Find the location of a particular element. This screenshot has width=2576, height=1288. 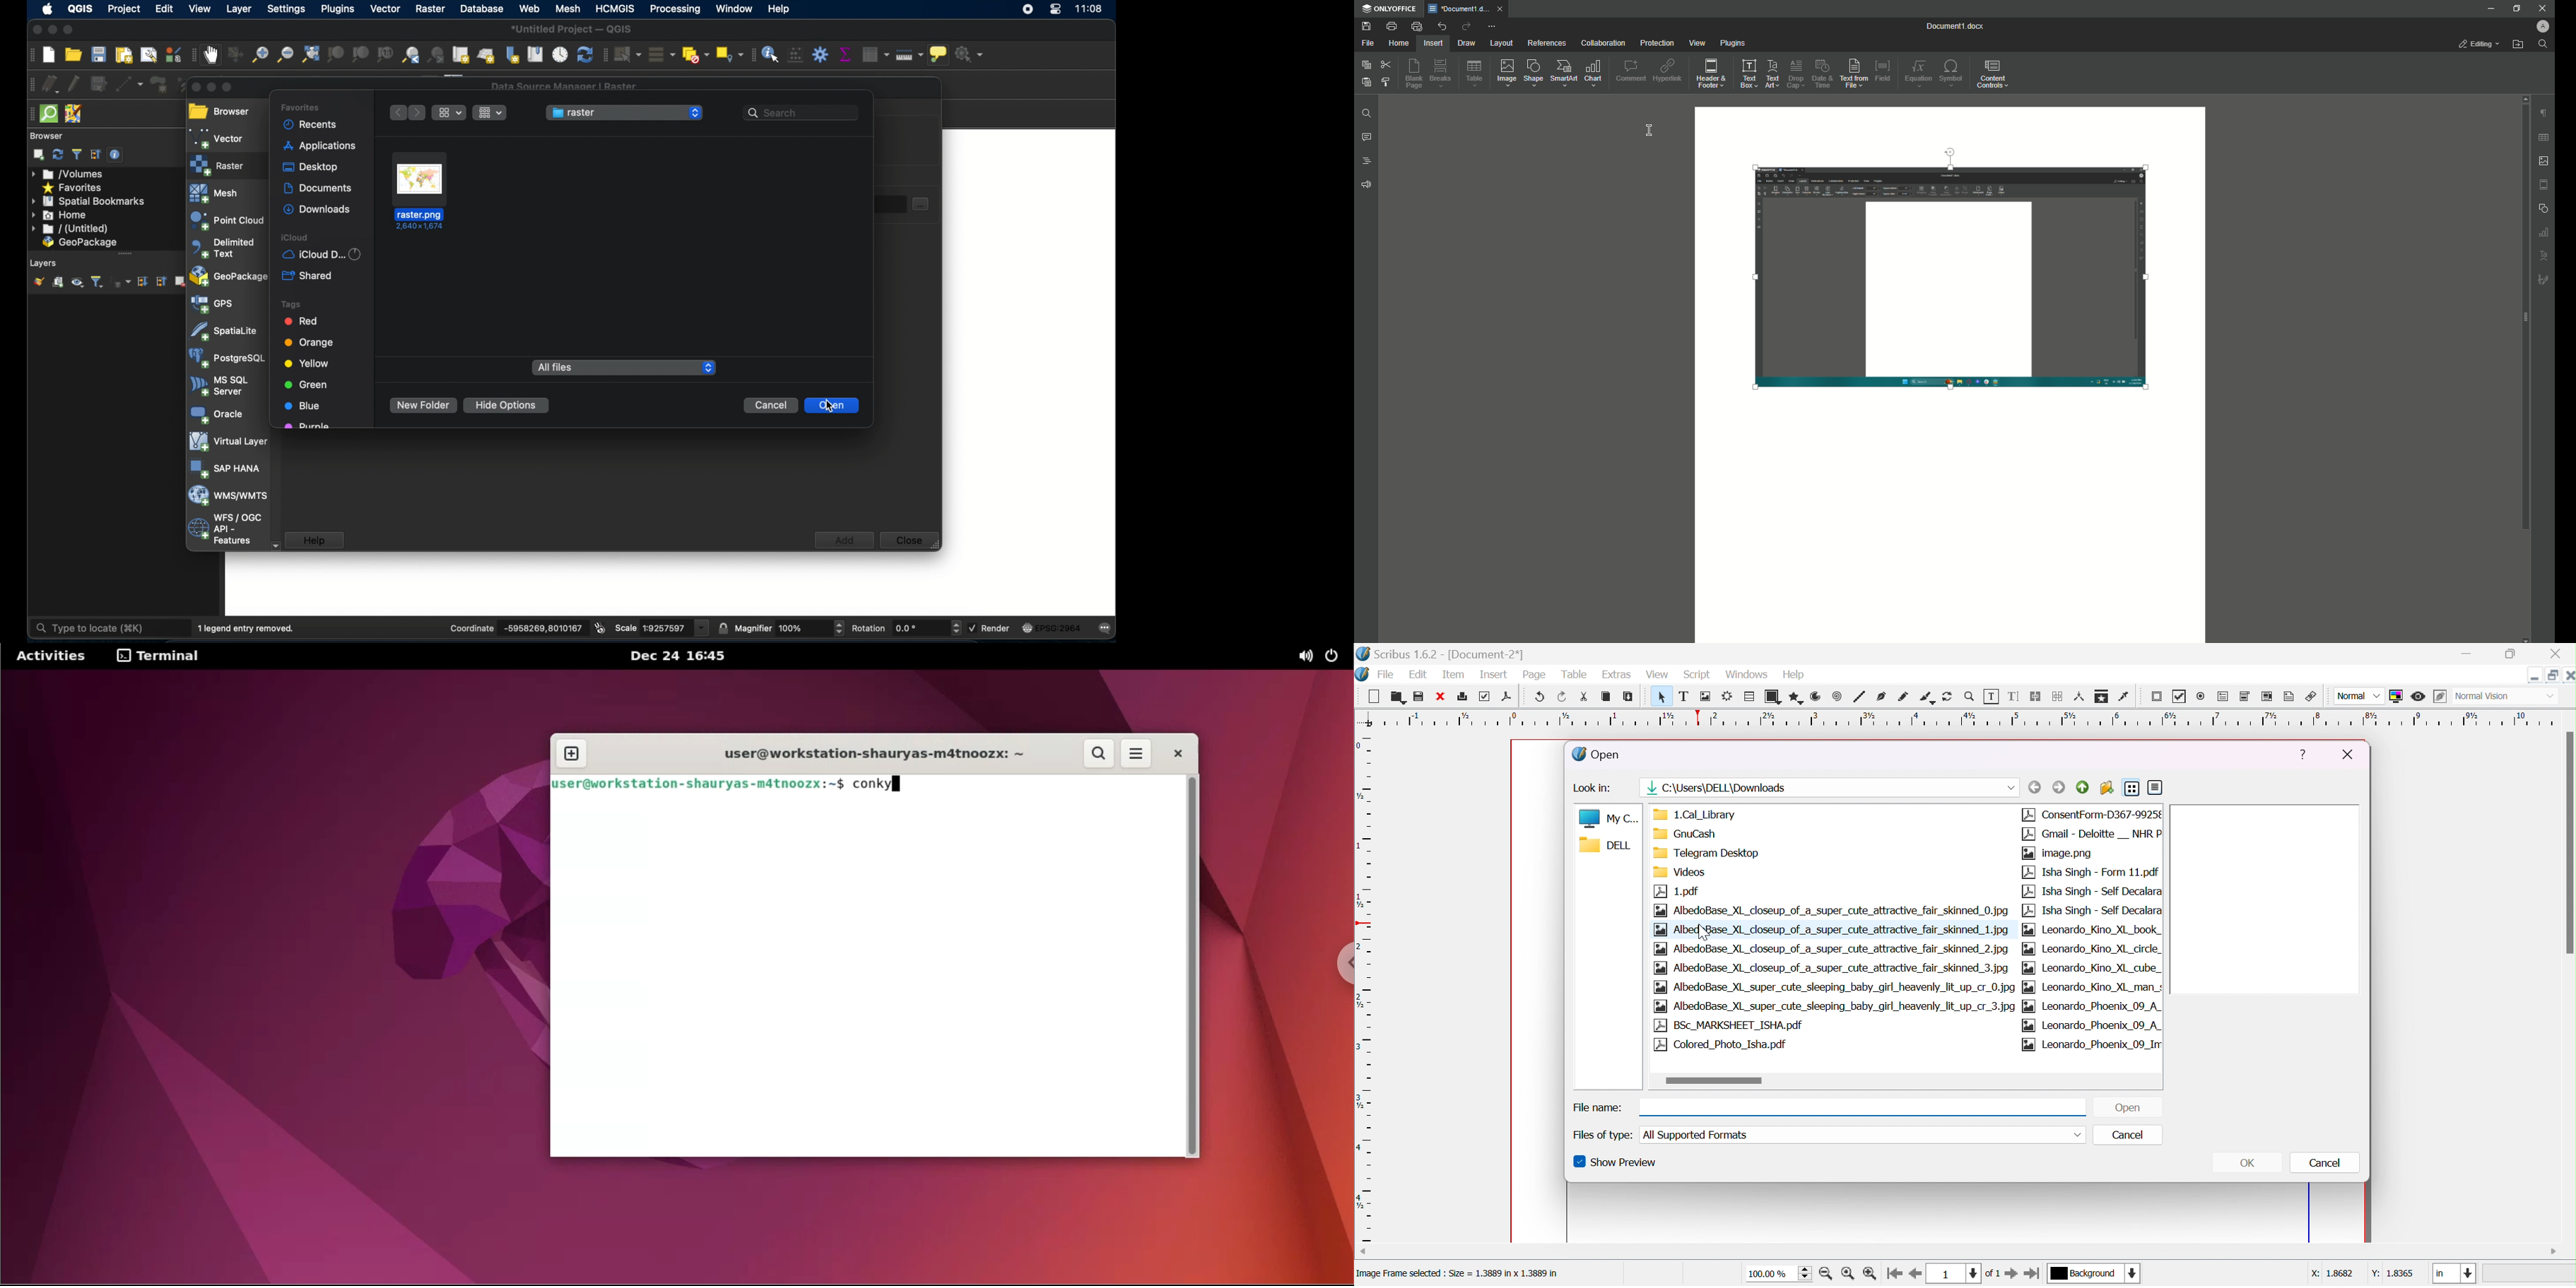

AlbedoBase_XL_closeup_of_a_super_cute_attractive_fair_skinned_3.jpg- is located at coordinates (1831, 968).